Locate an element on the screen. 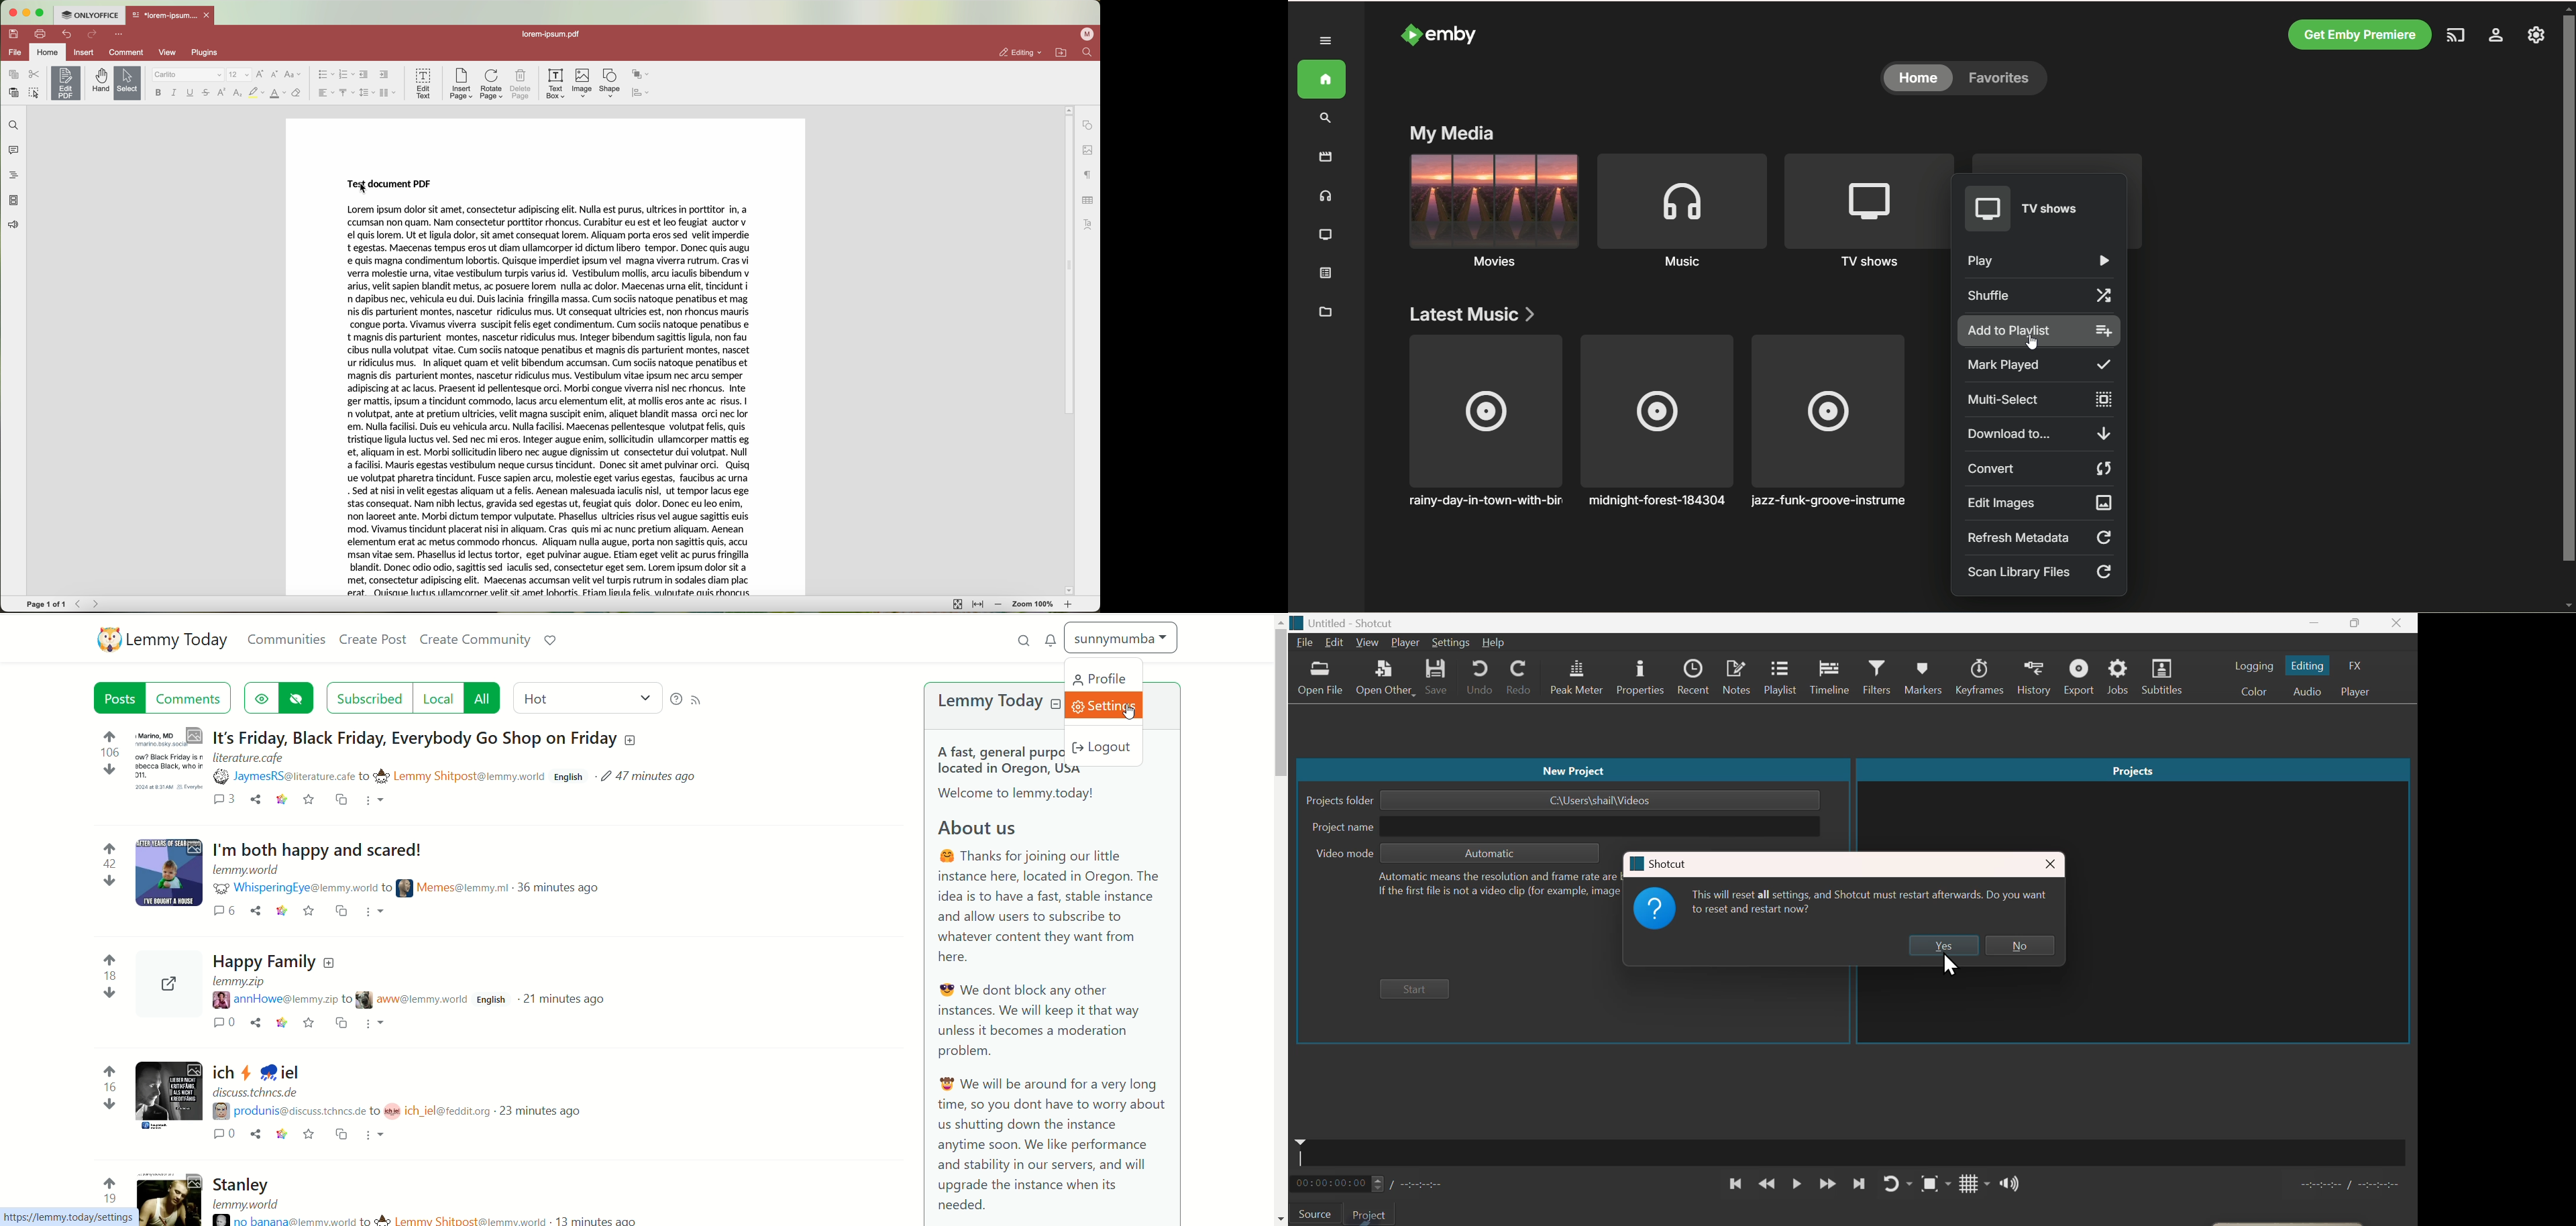 This screenshot has height=1232, width=2576. Player is located at coordinates (1406, 642).